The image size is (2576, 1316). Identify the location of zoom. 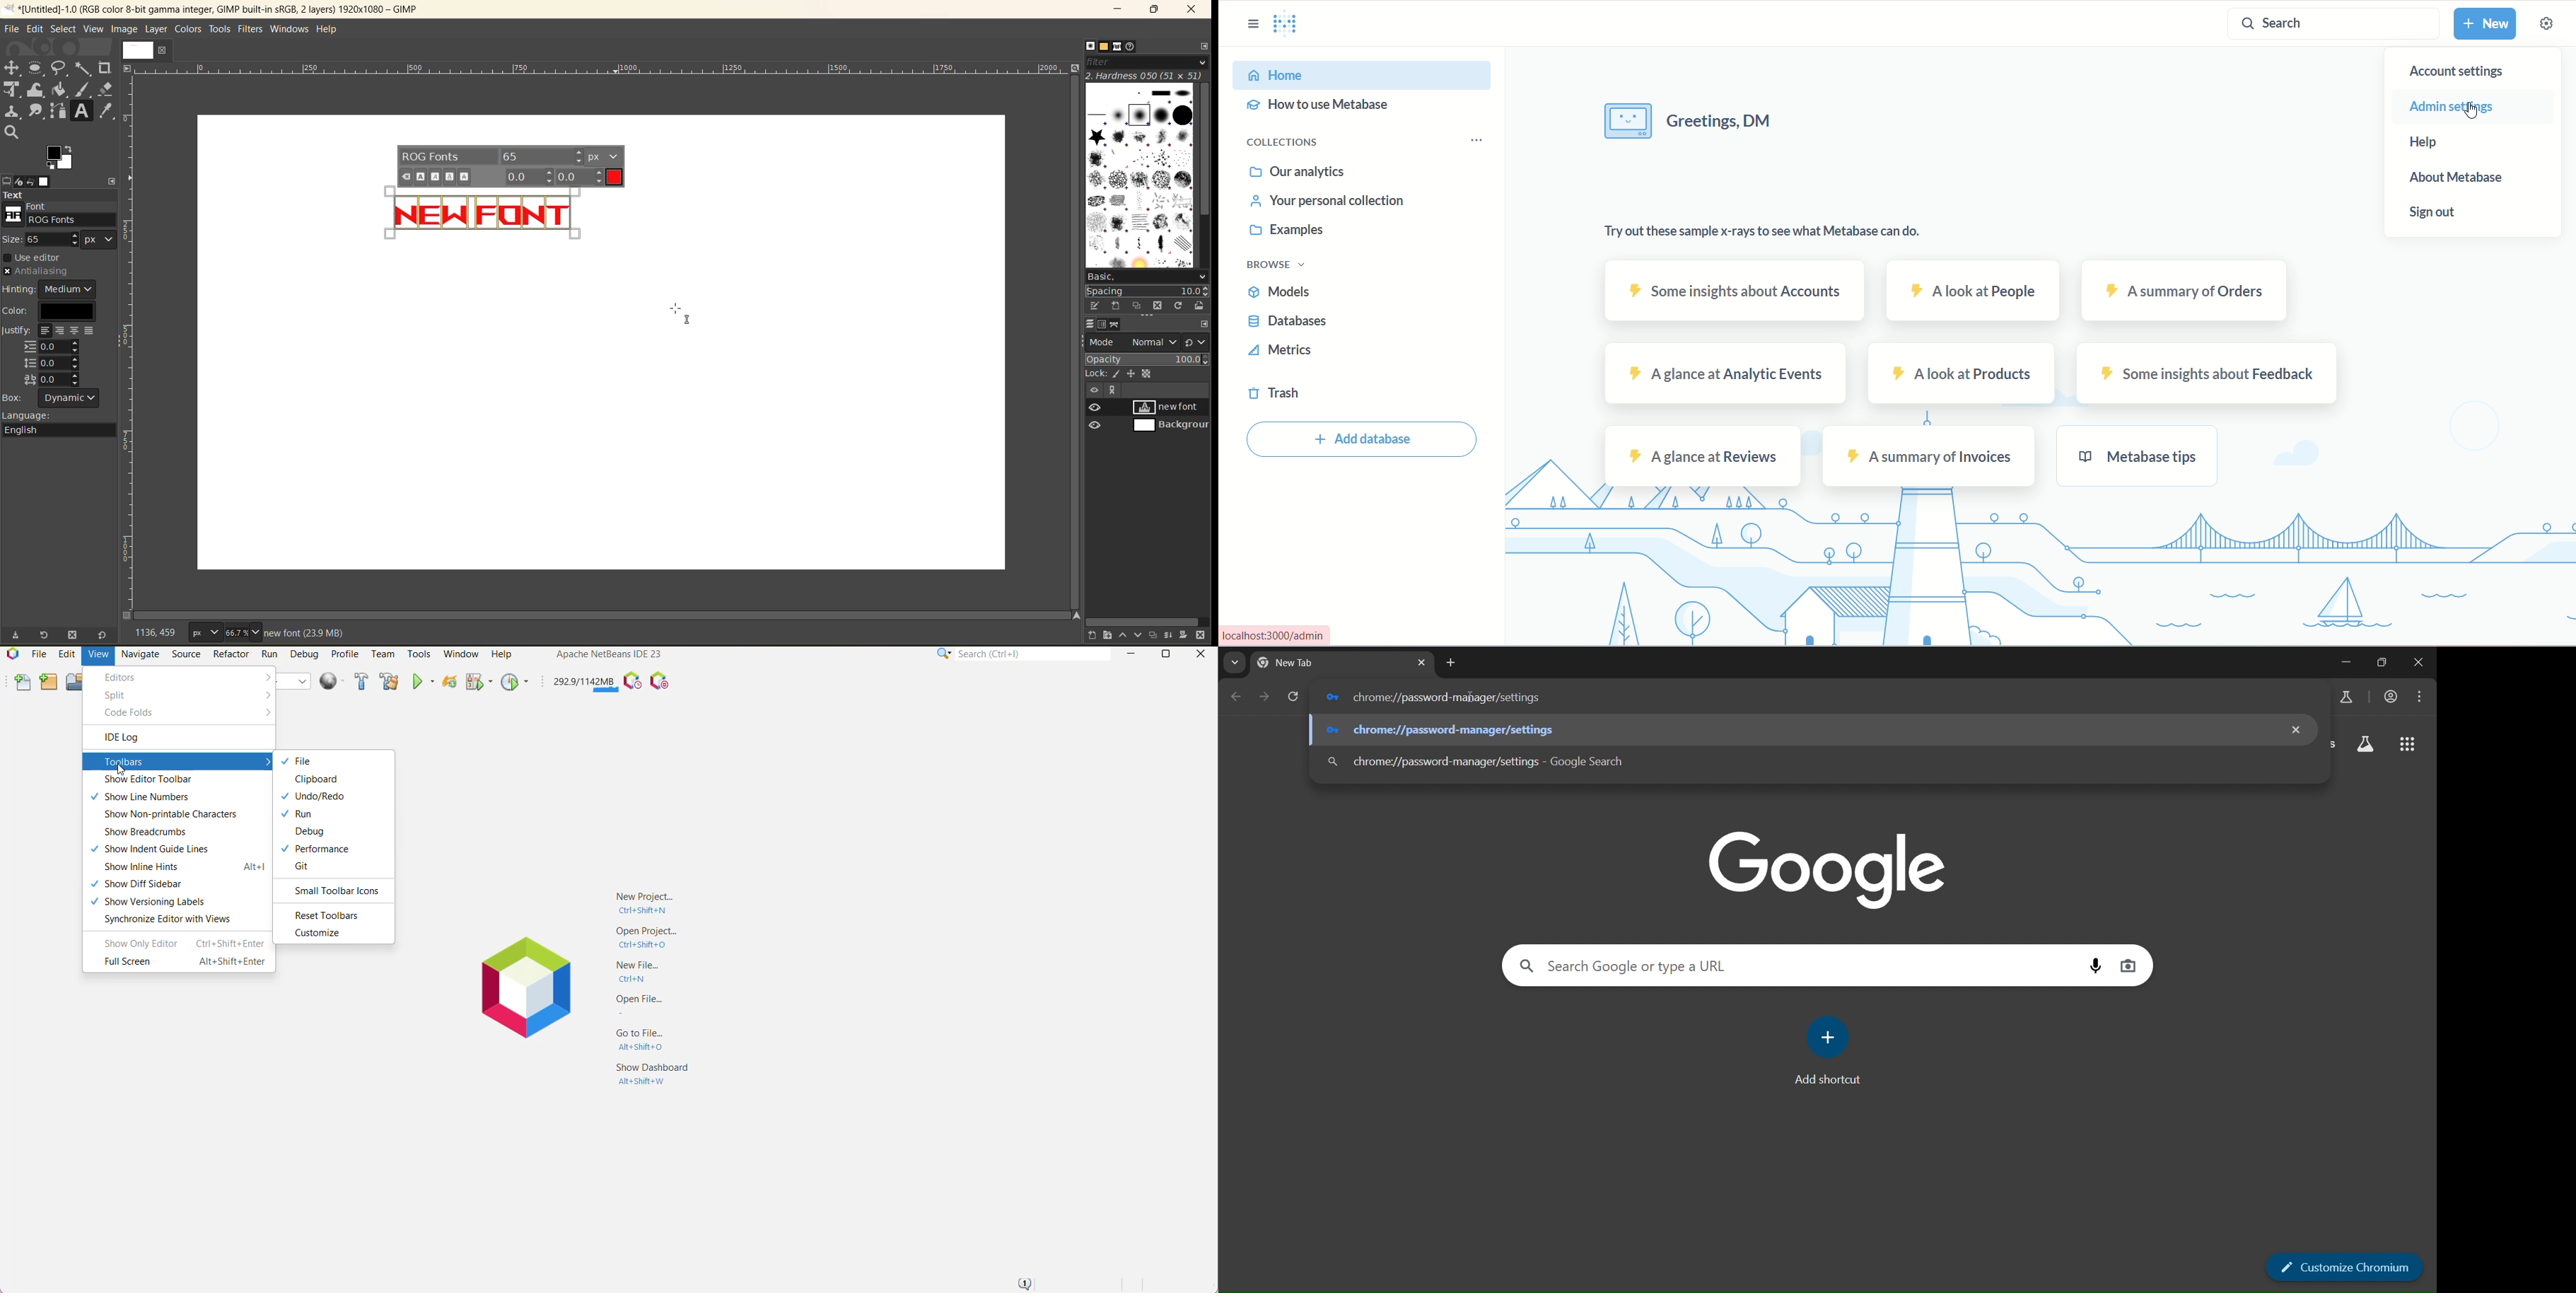
(244, 631).